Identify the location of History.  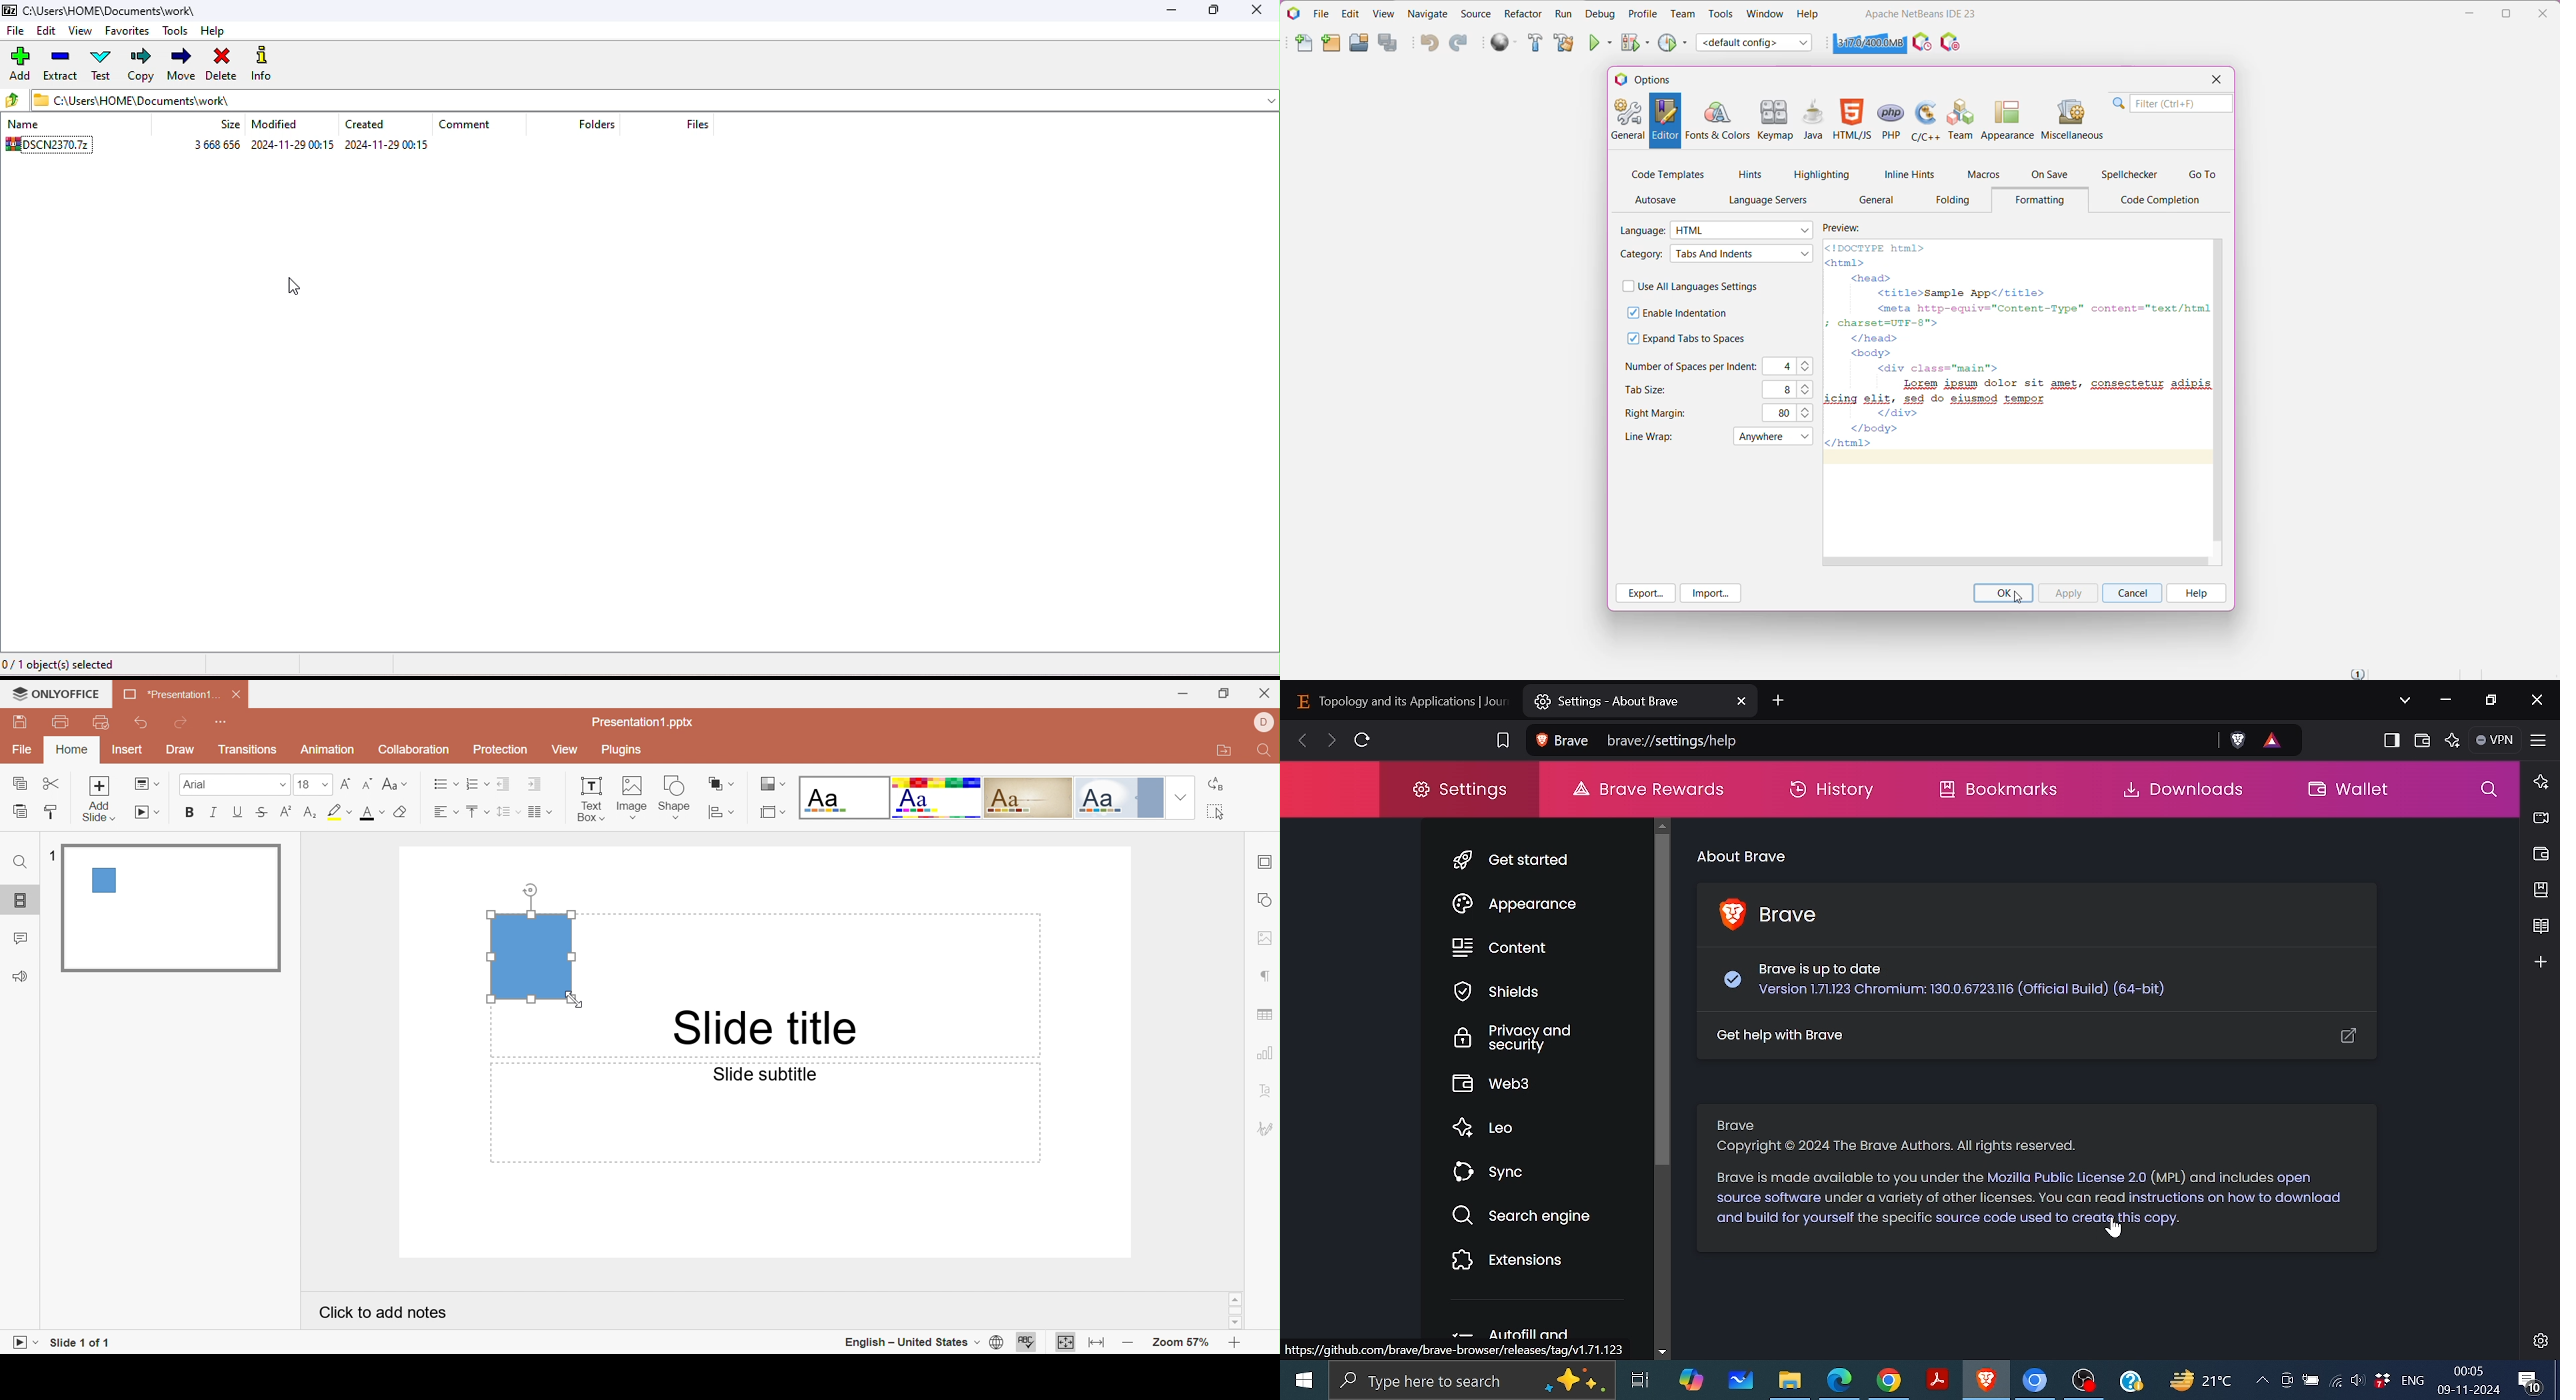
(1831, 791).